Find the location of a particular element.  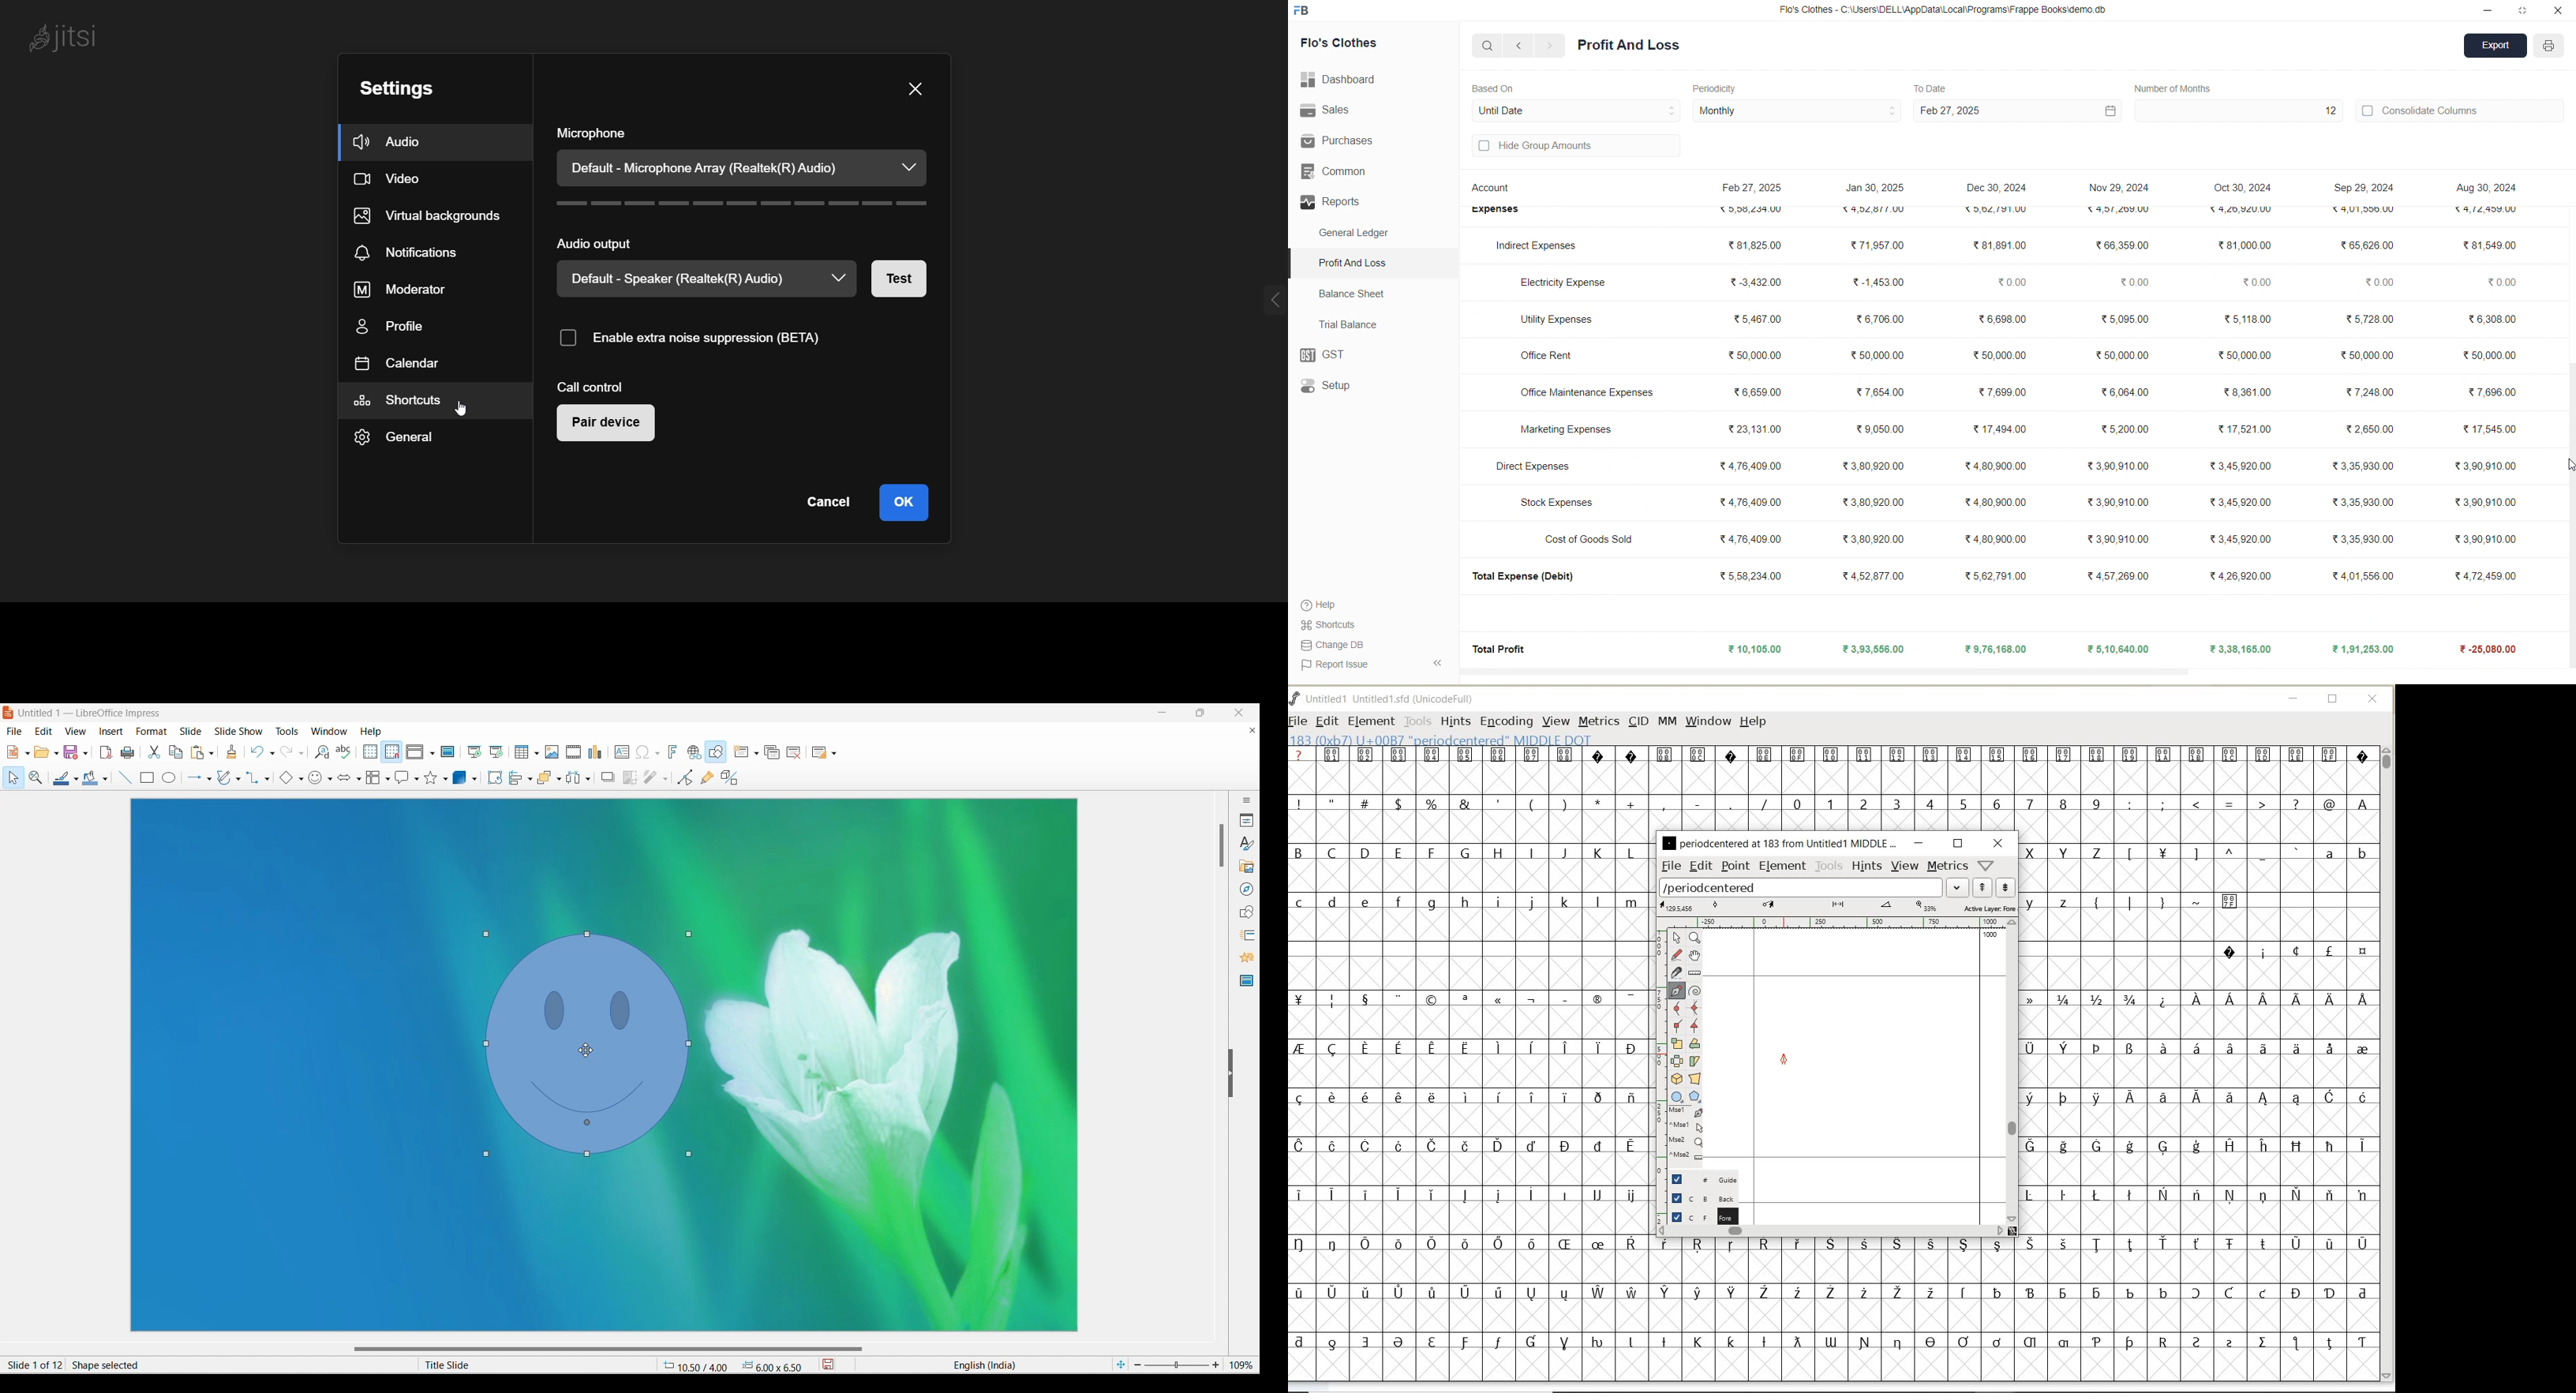

skew the selection is located at coordinates (1695, 1060).